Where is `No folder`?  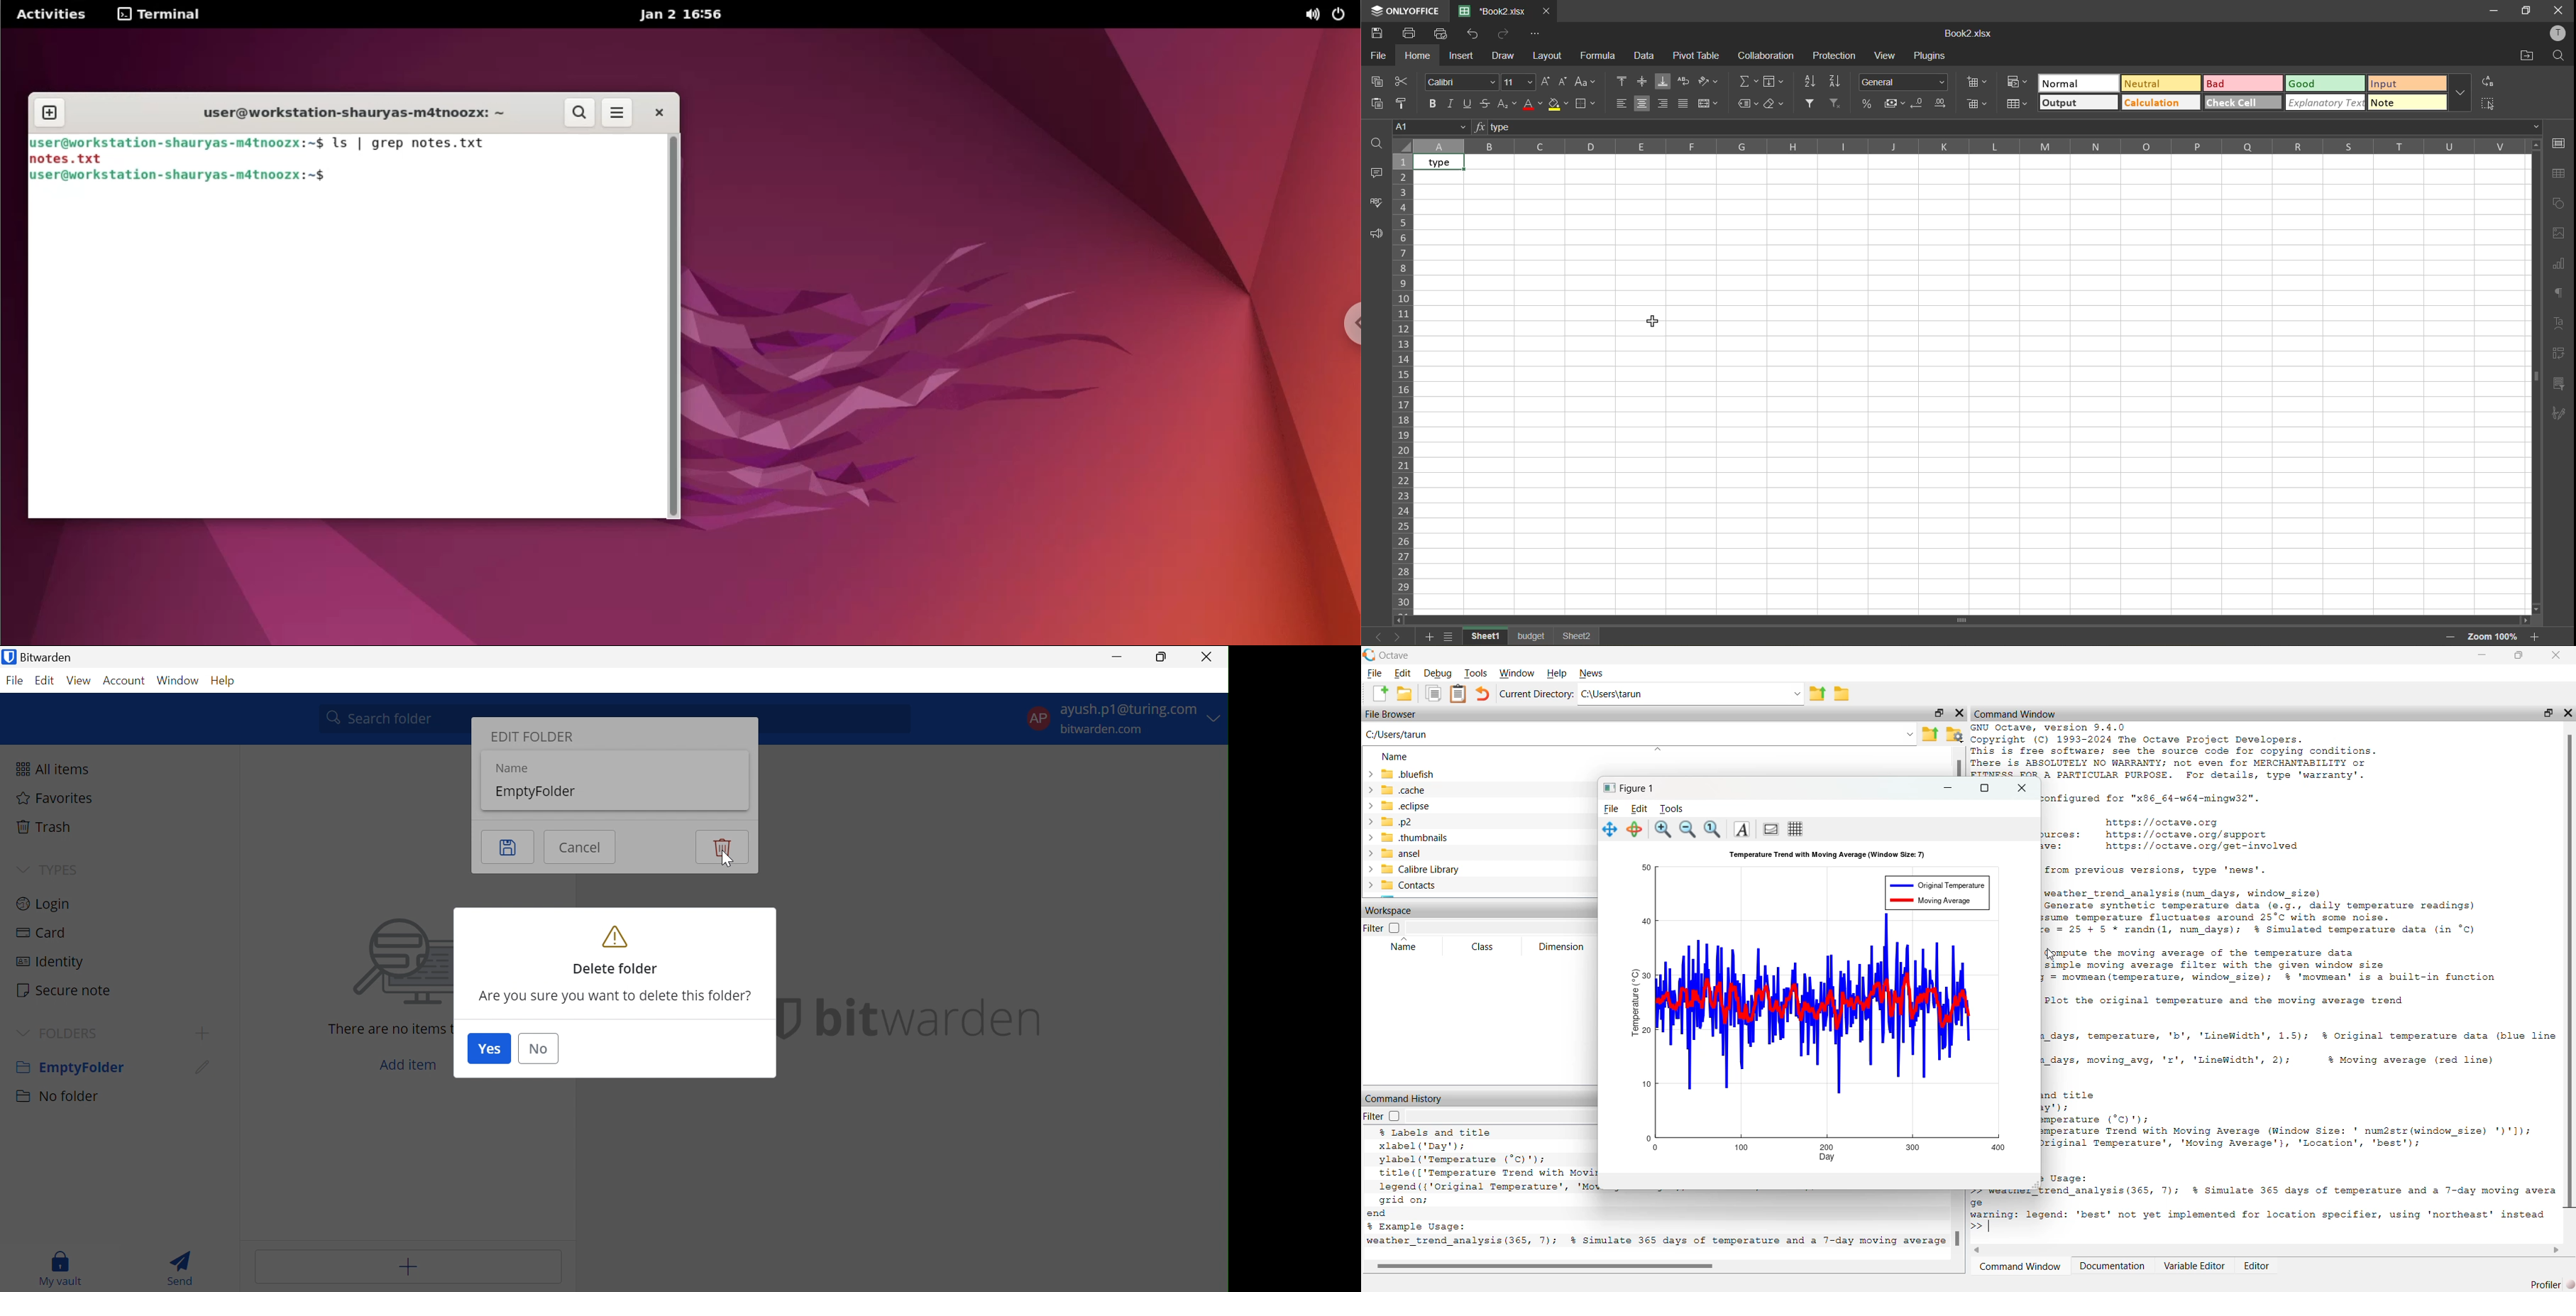 No folder is located at coordinates (60, 1097).